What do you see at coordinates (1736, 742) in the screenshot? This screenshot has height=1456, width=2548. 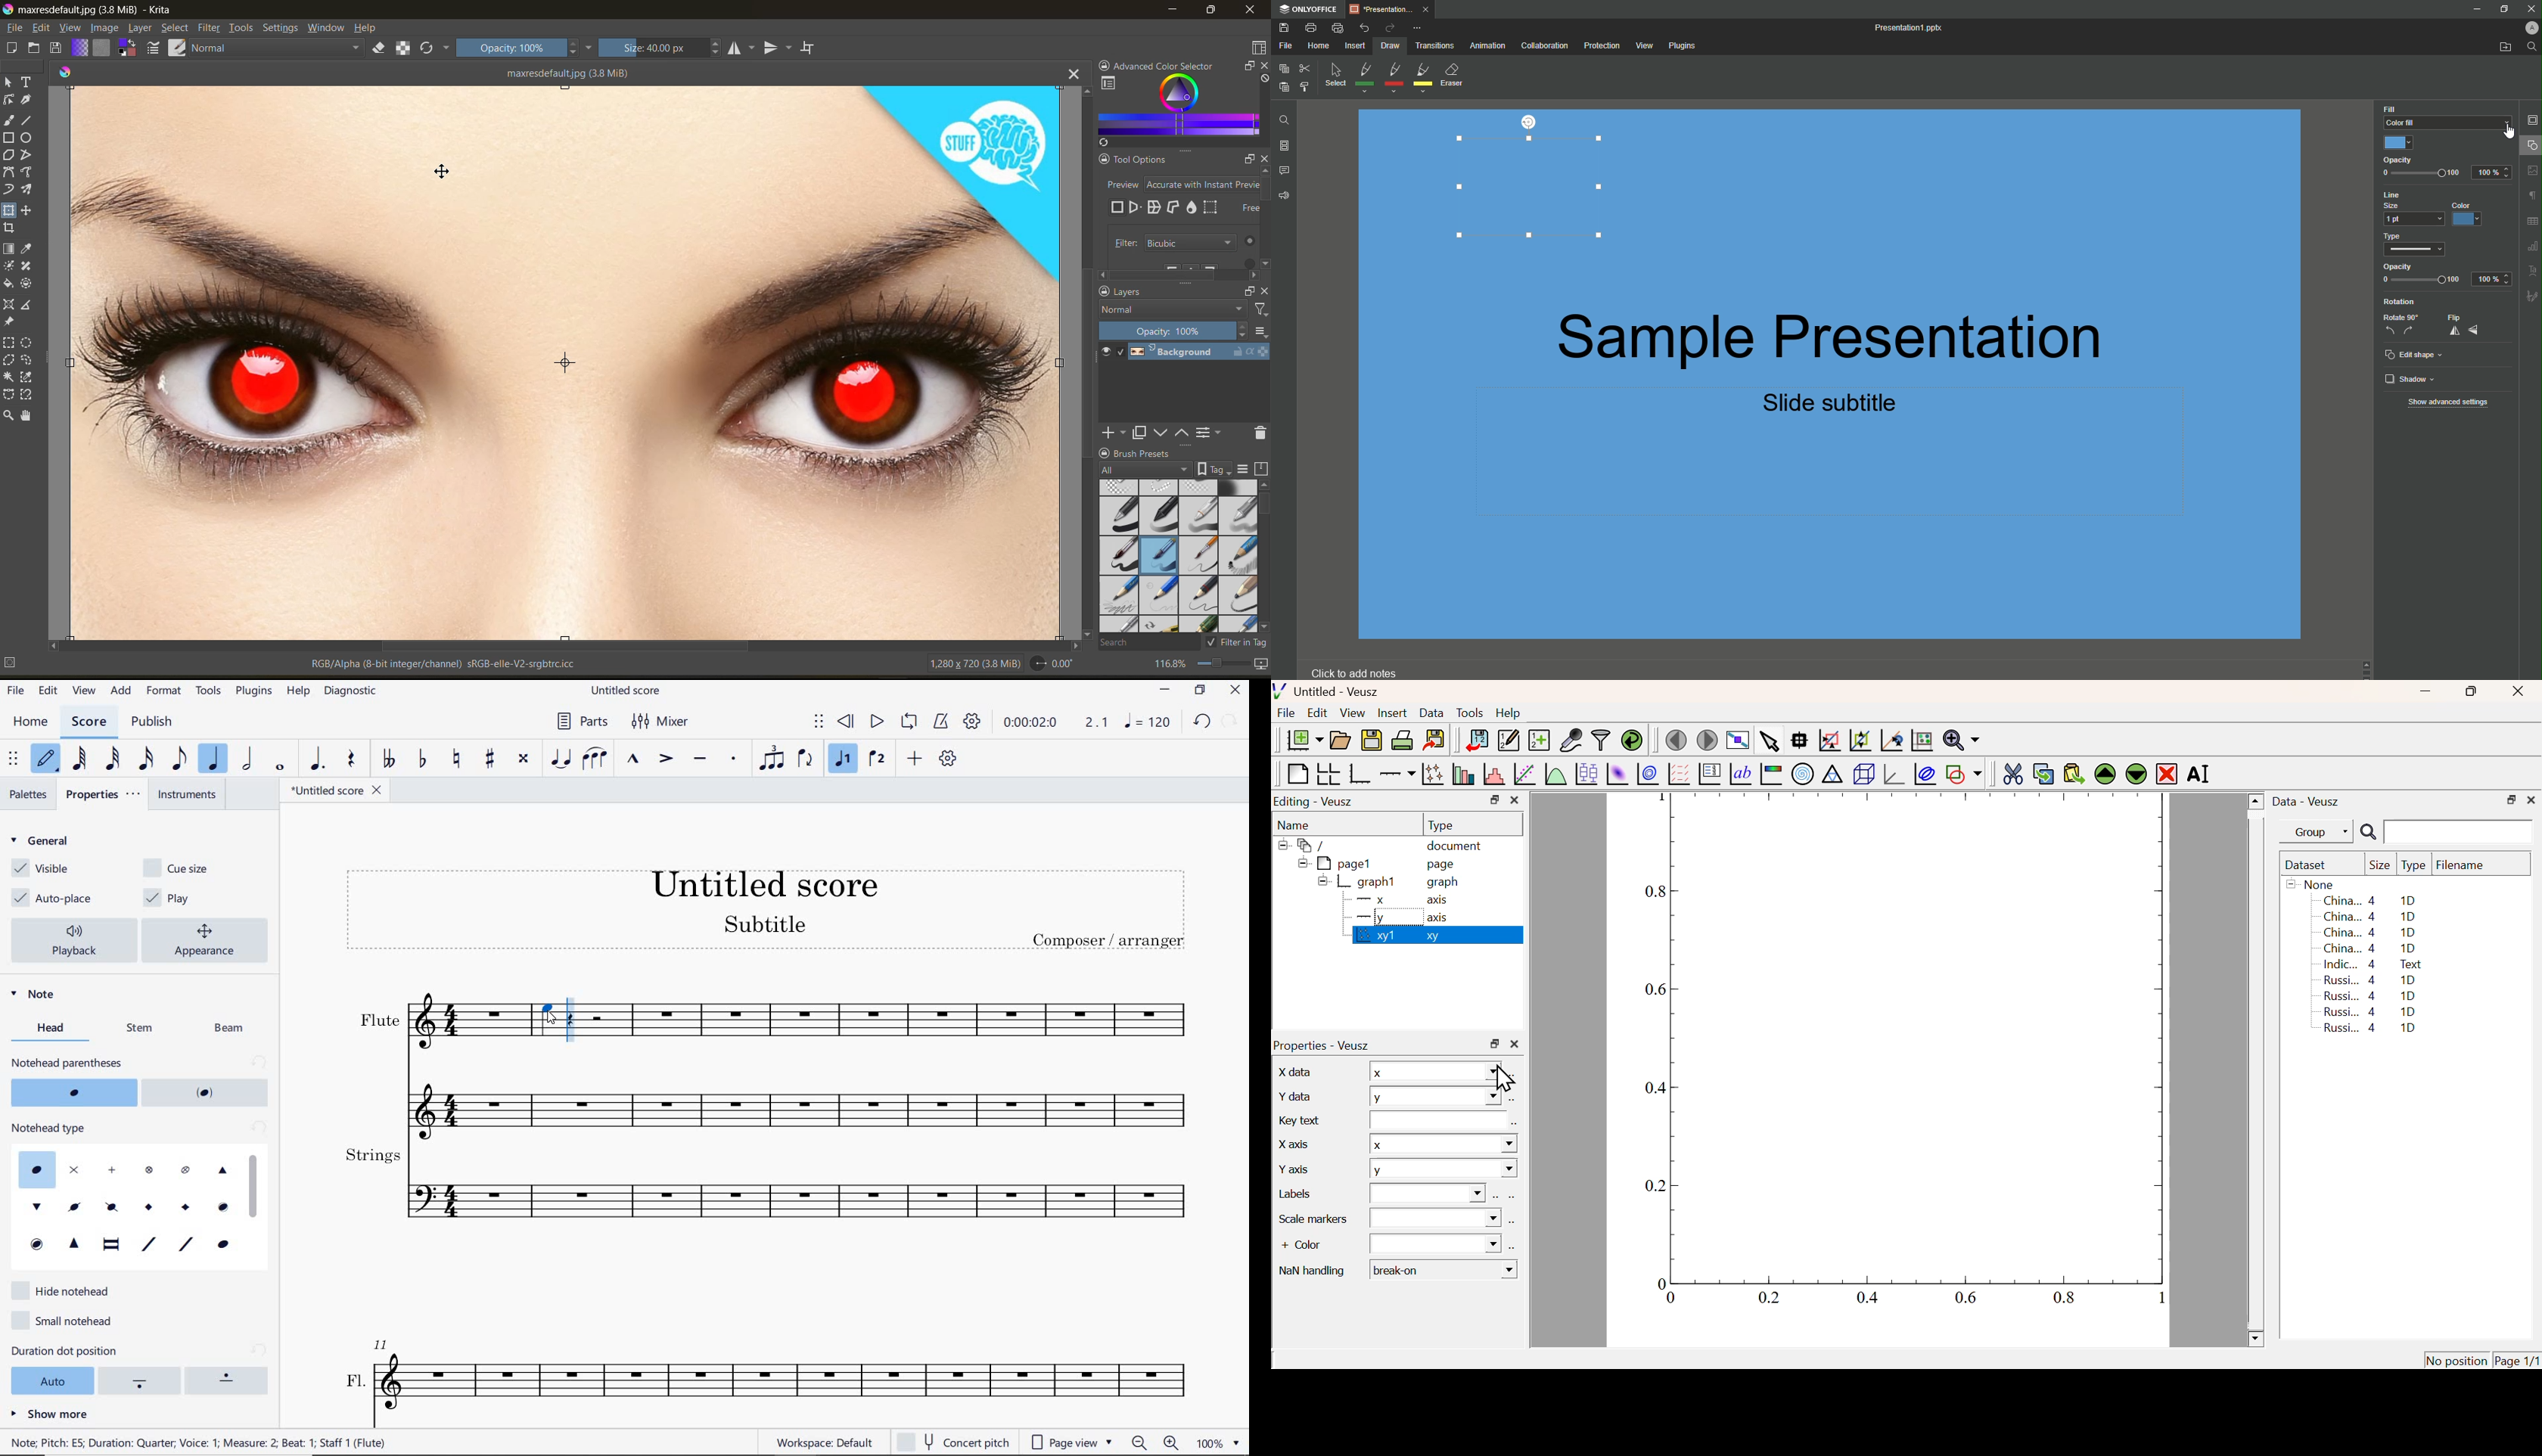 I see `View plot fullscreen` at bounding box center [1736, 742].